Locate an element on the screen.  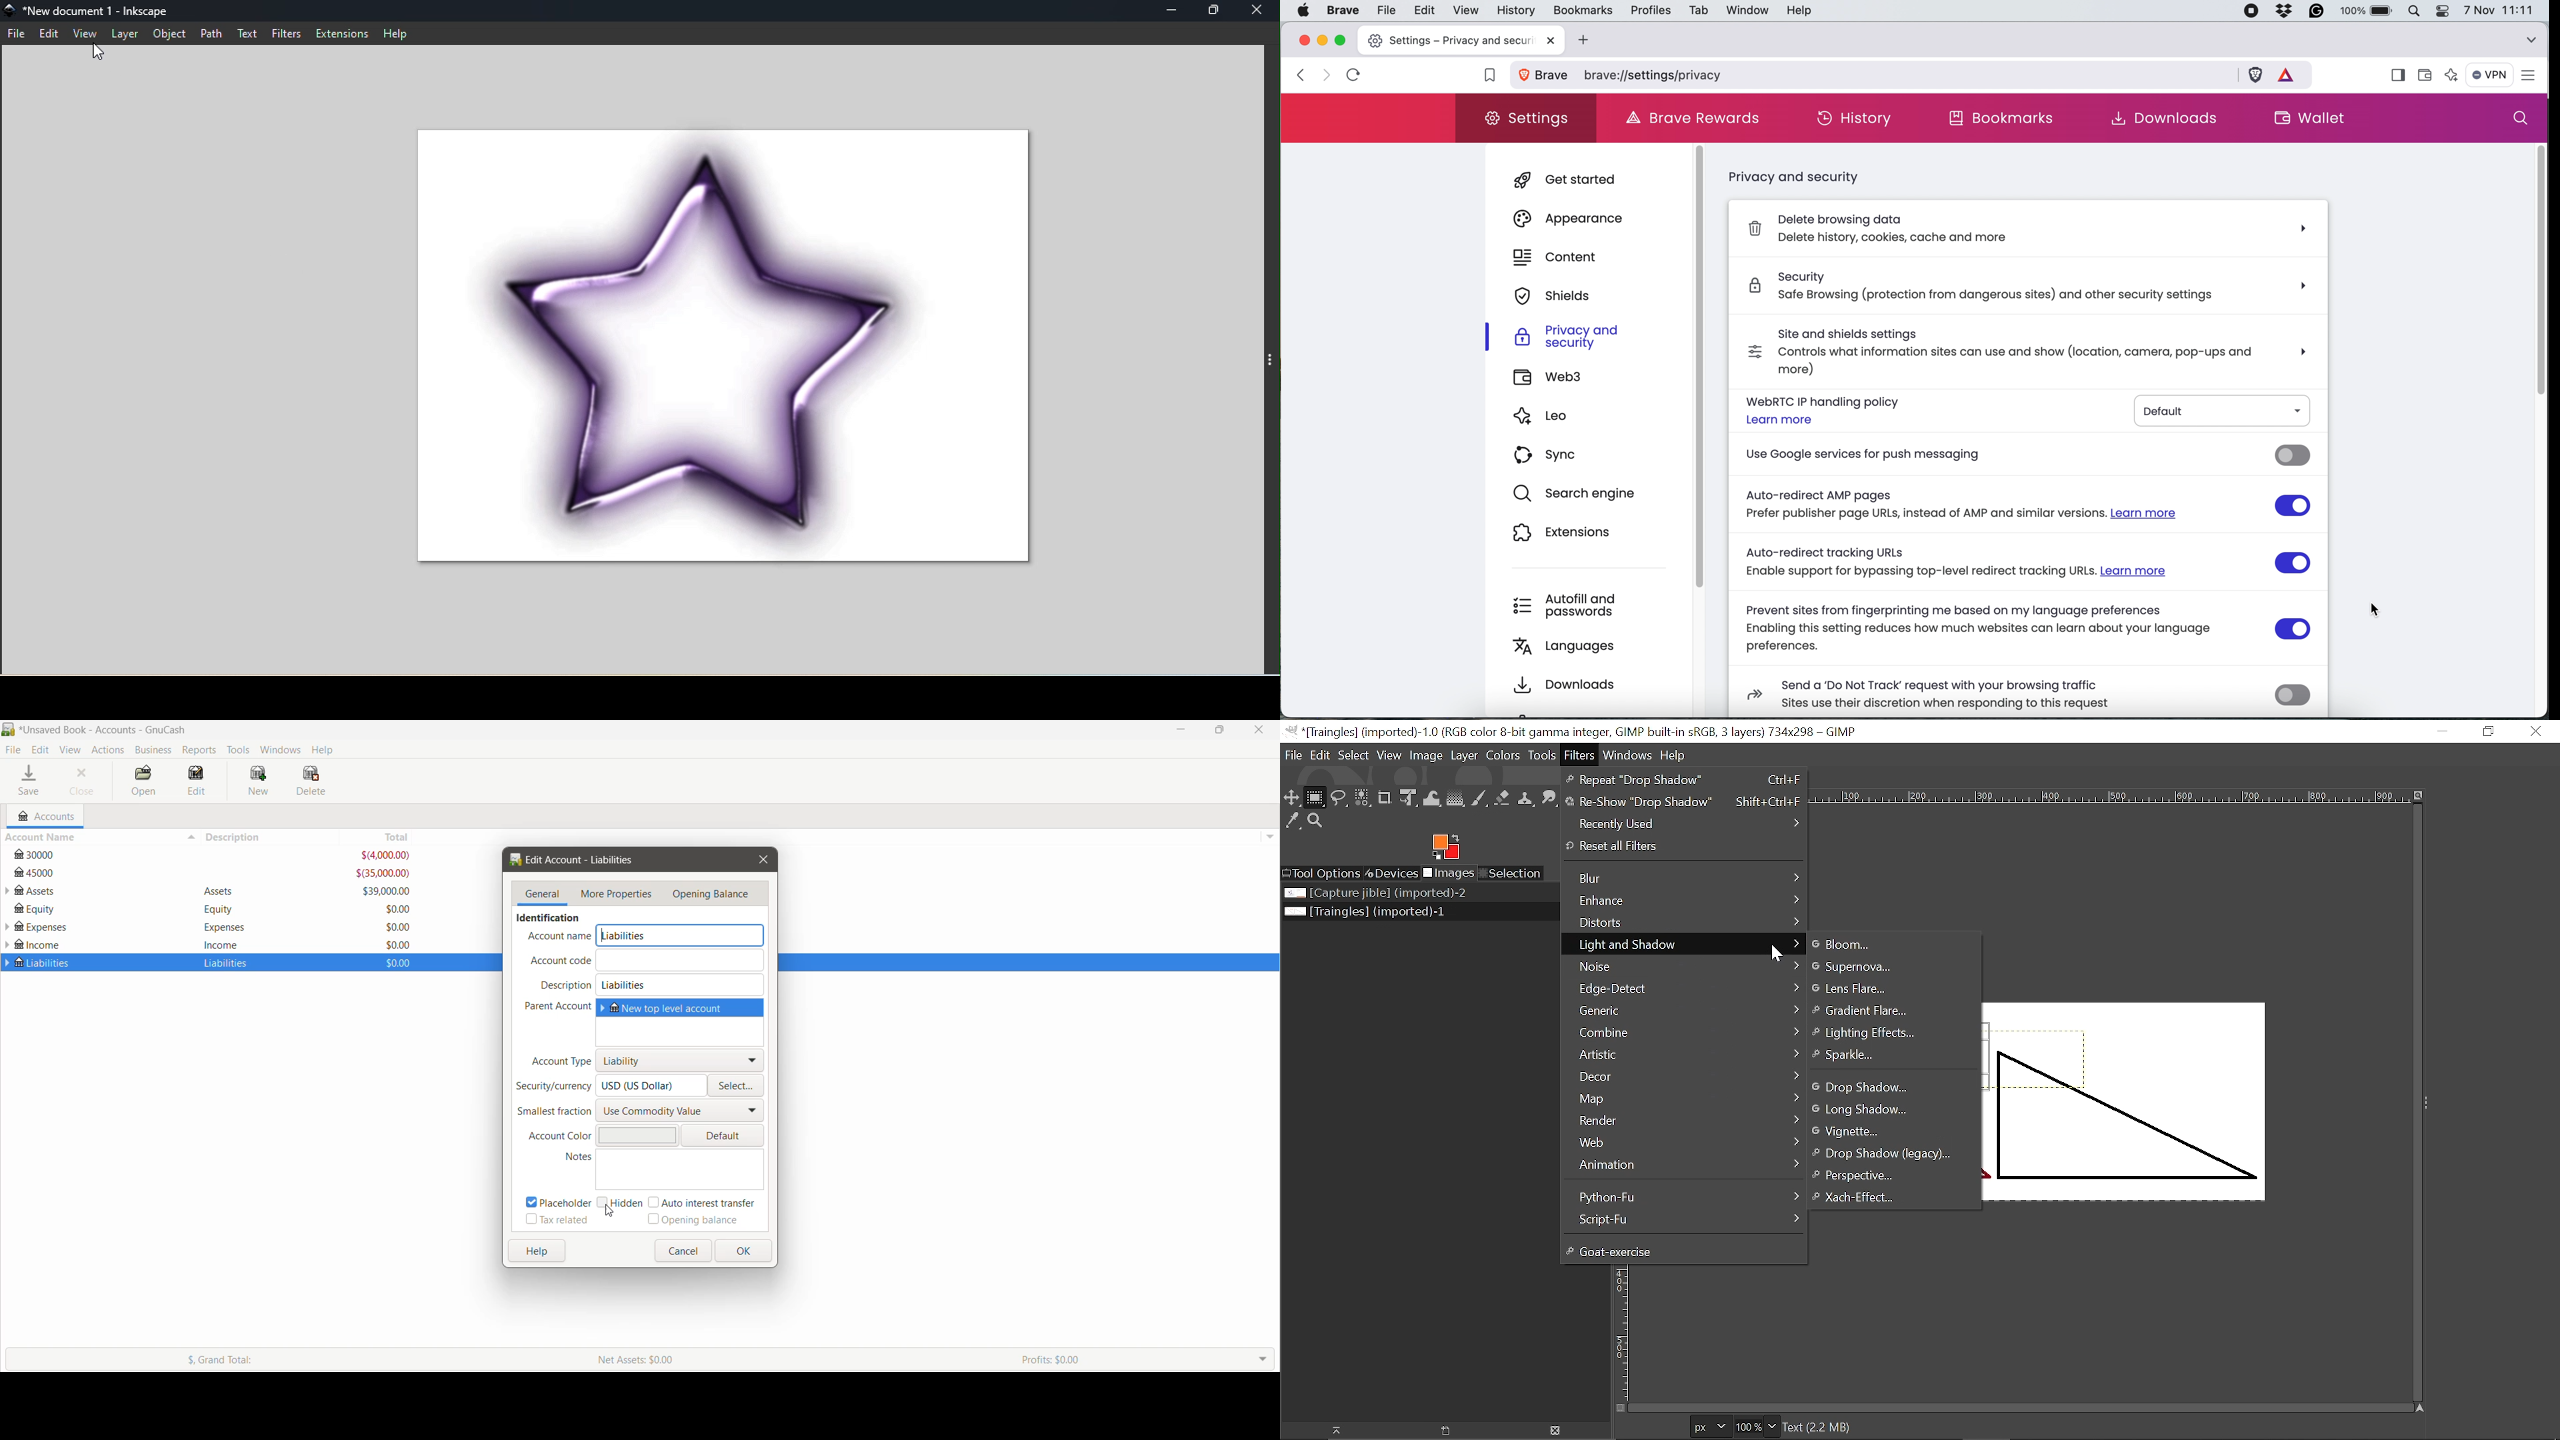
Ligtning effect is located at coordinates (1900, 1035).